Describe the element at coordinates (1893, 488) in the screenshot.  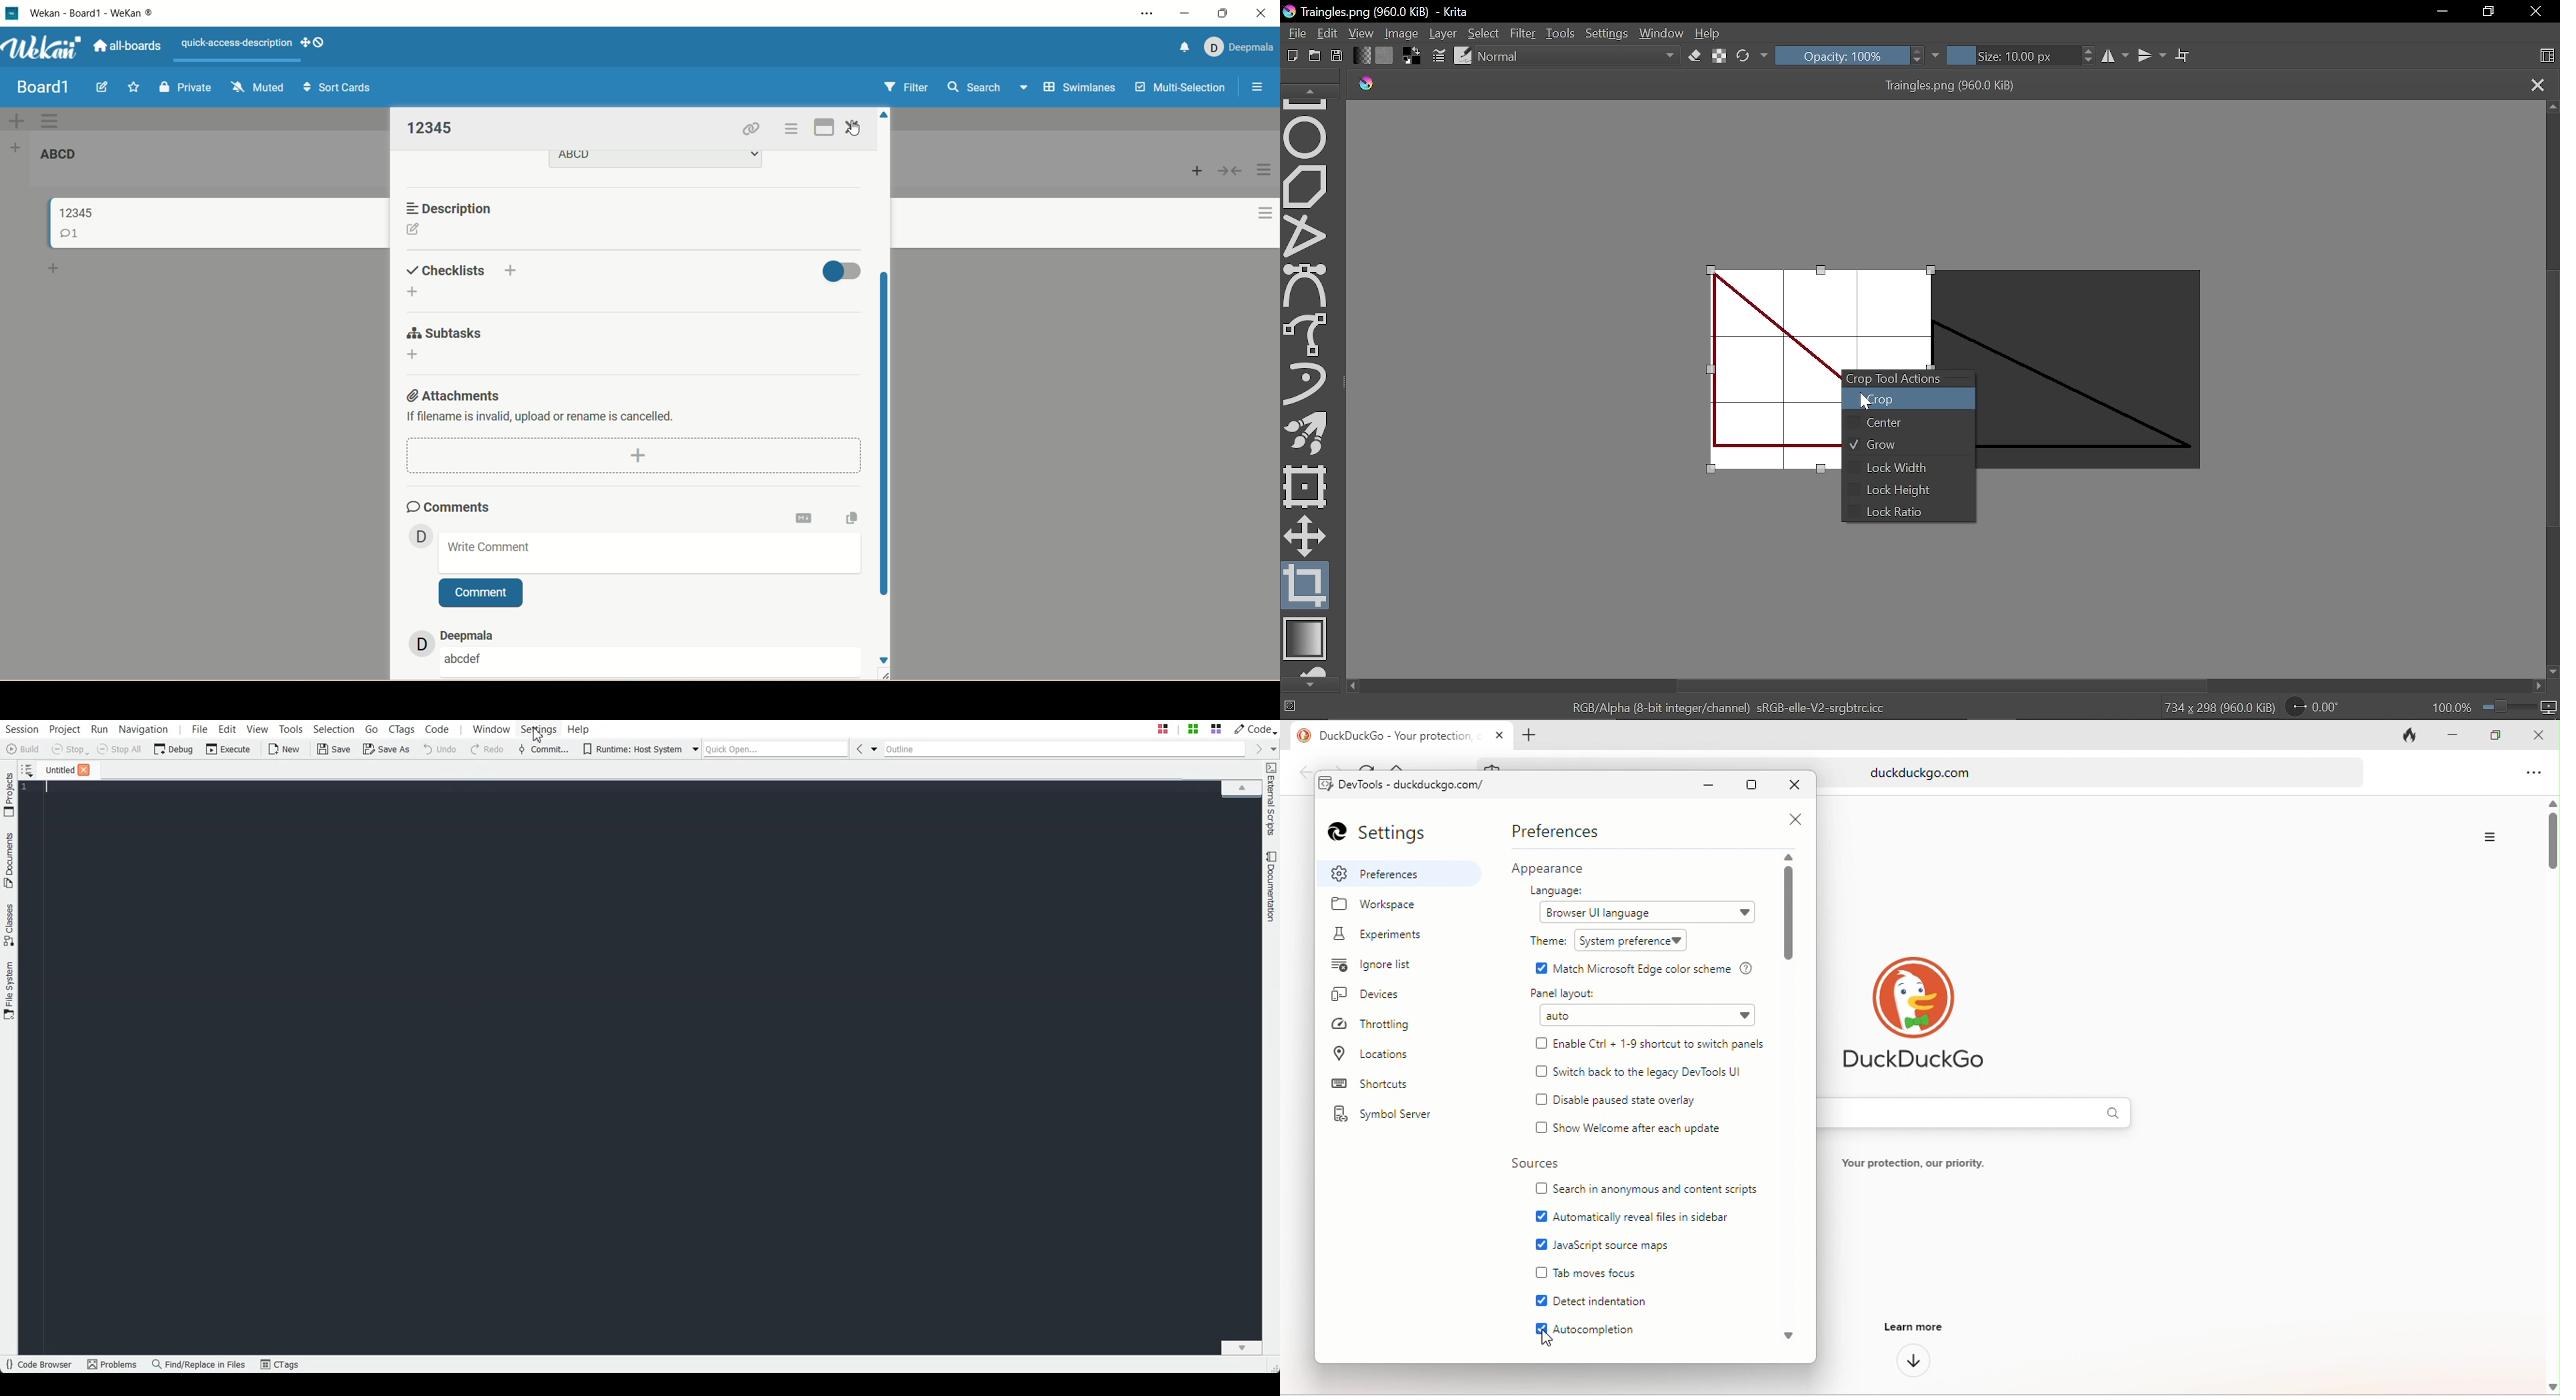
I see `Lock height` at that location.